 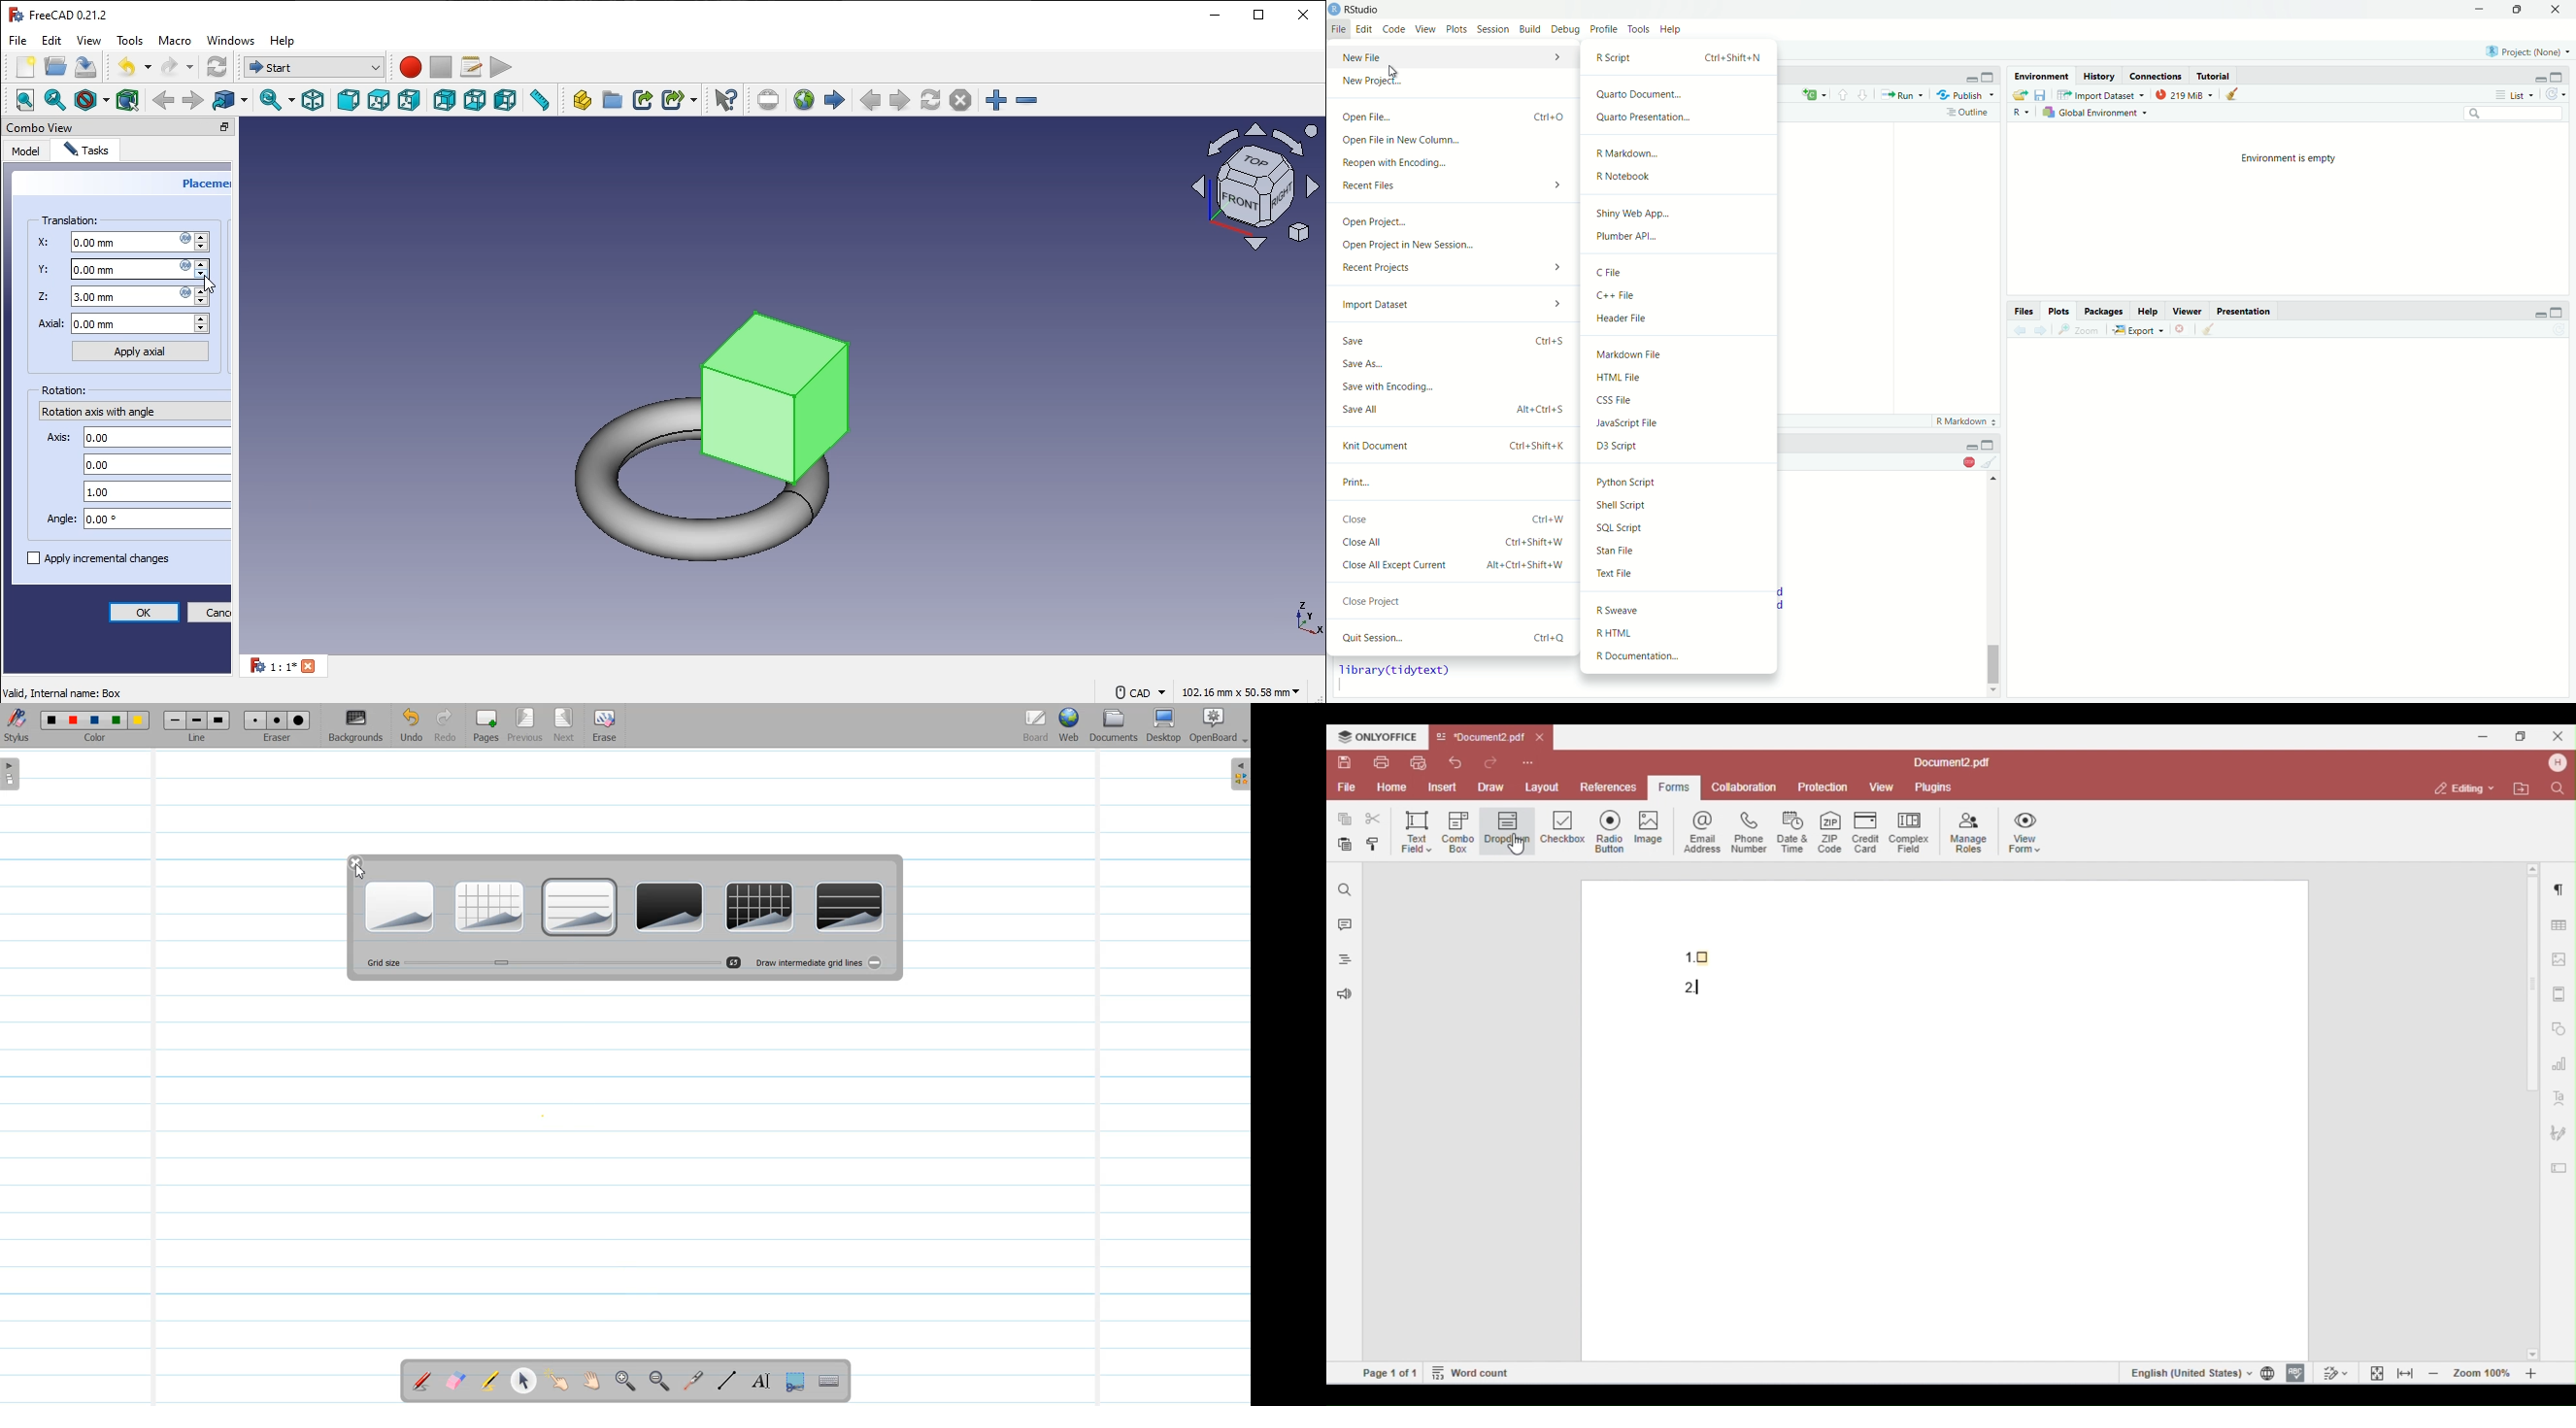 What do you see at coordinates (769, 99) in the screenshot?
I see `set URL` at bounding box center [769, 99].